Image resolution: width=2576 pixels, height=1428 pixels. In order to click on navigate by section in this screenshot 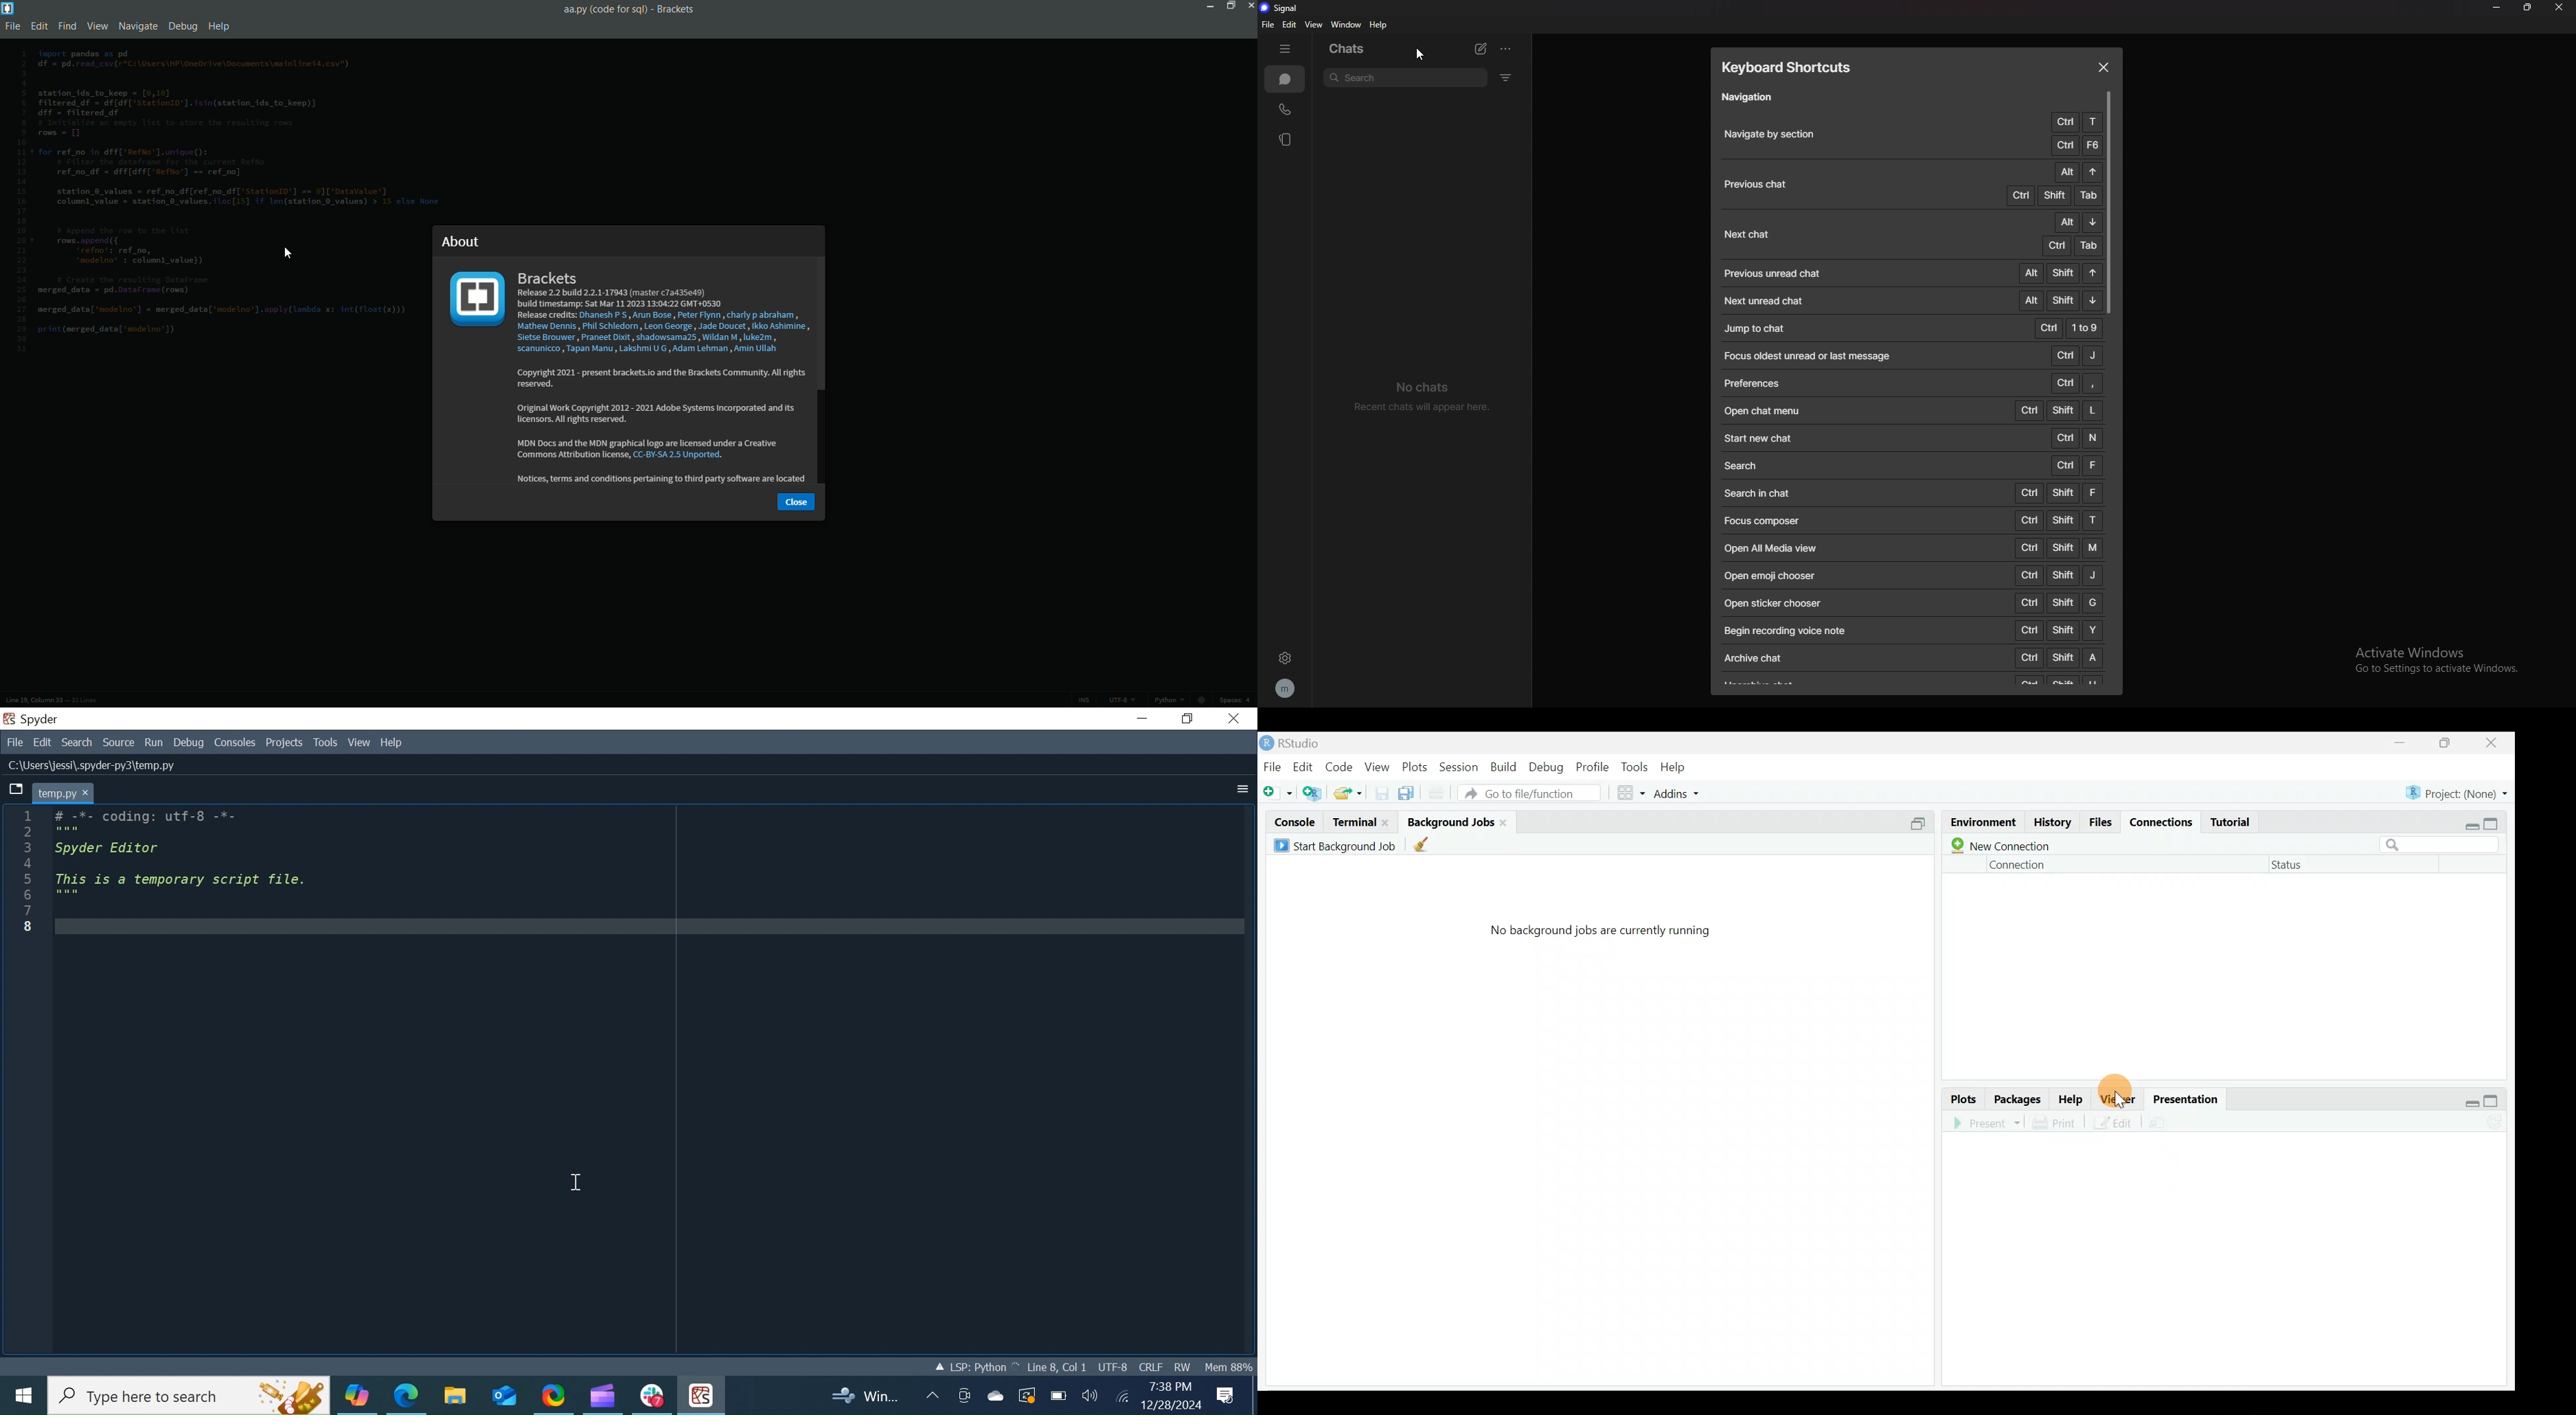, I will do `click(1779, 134)`.